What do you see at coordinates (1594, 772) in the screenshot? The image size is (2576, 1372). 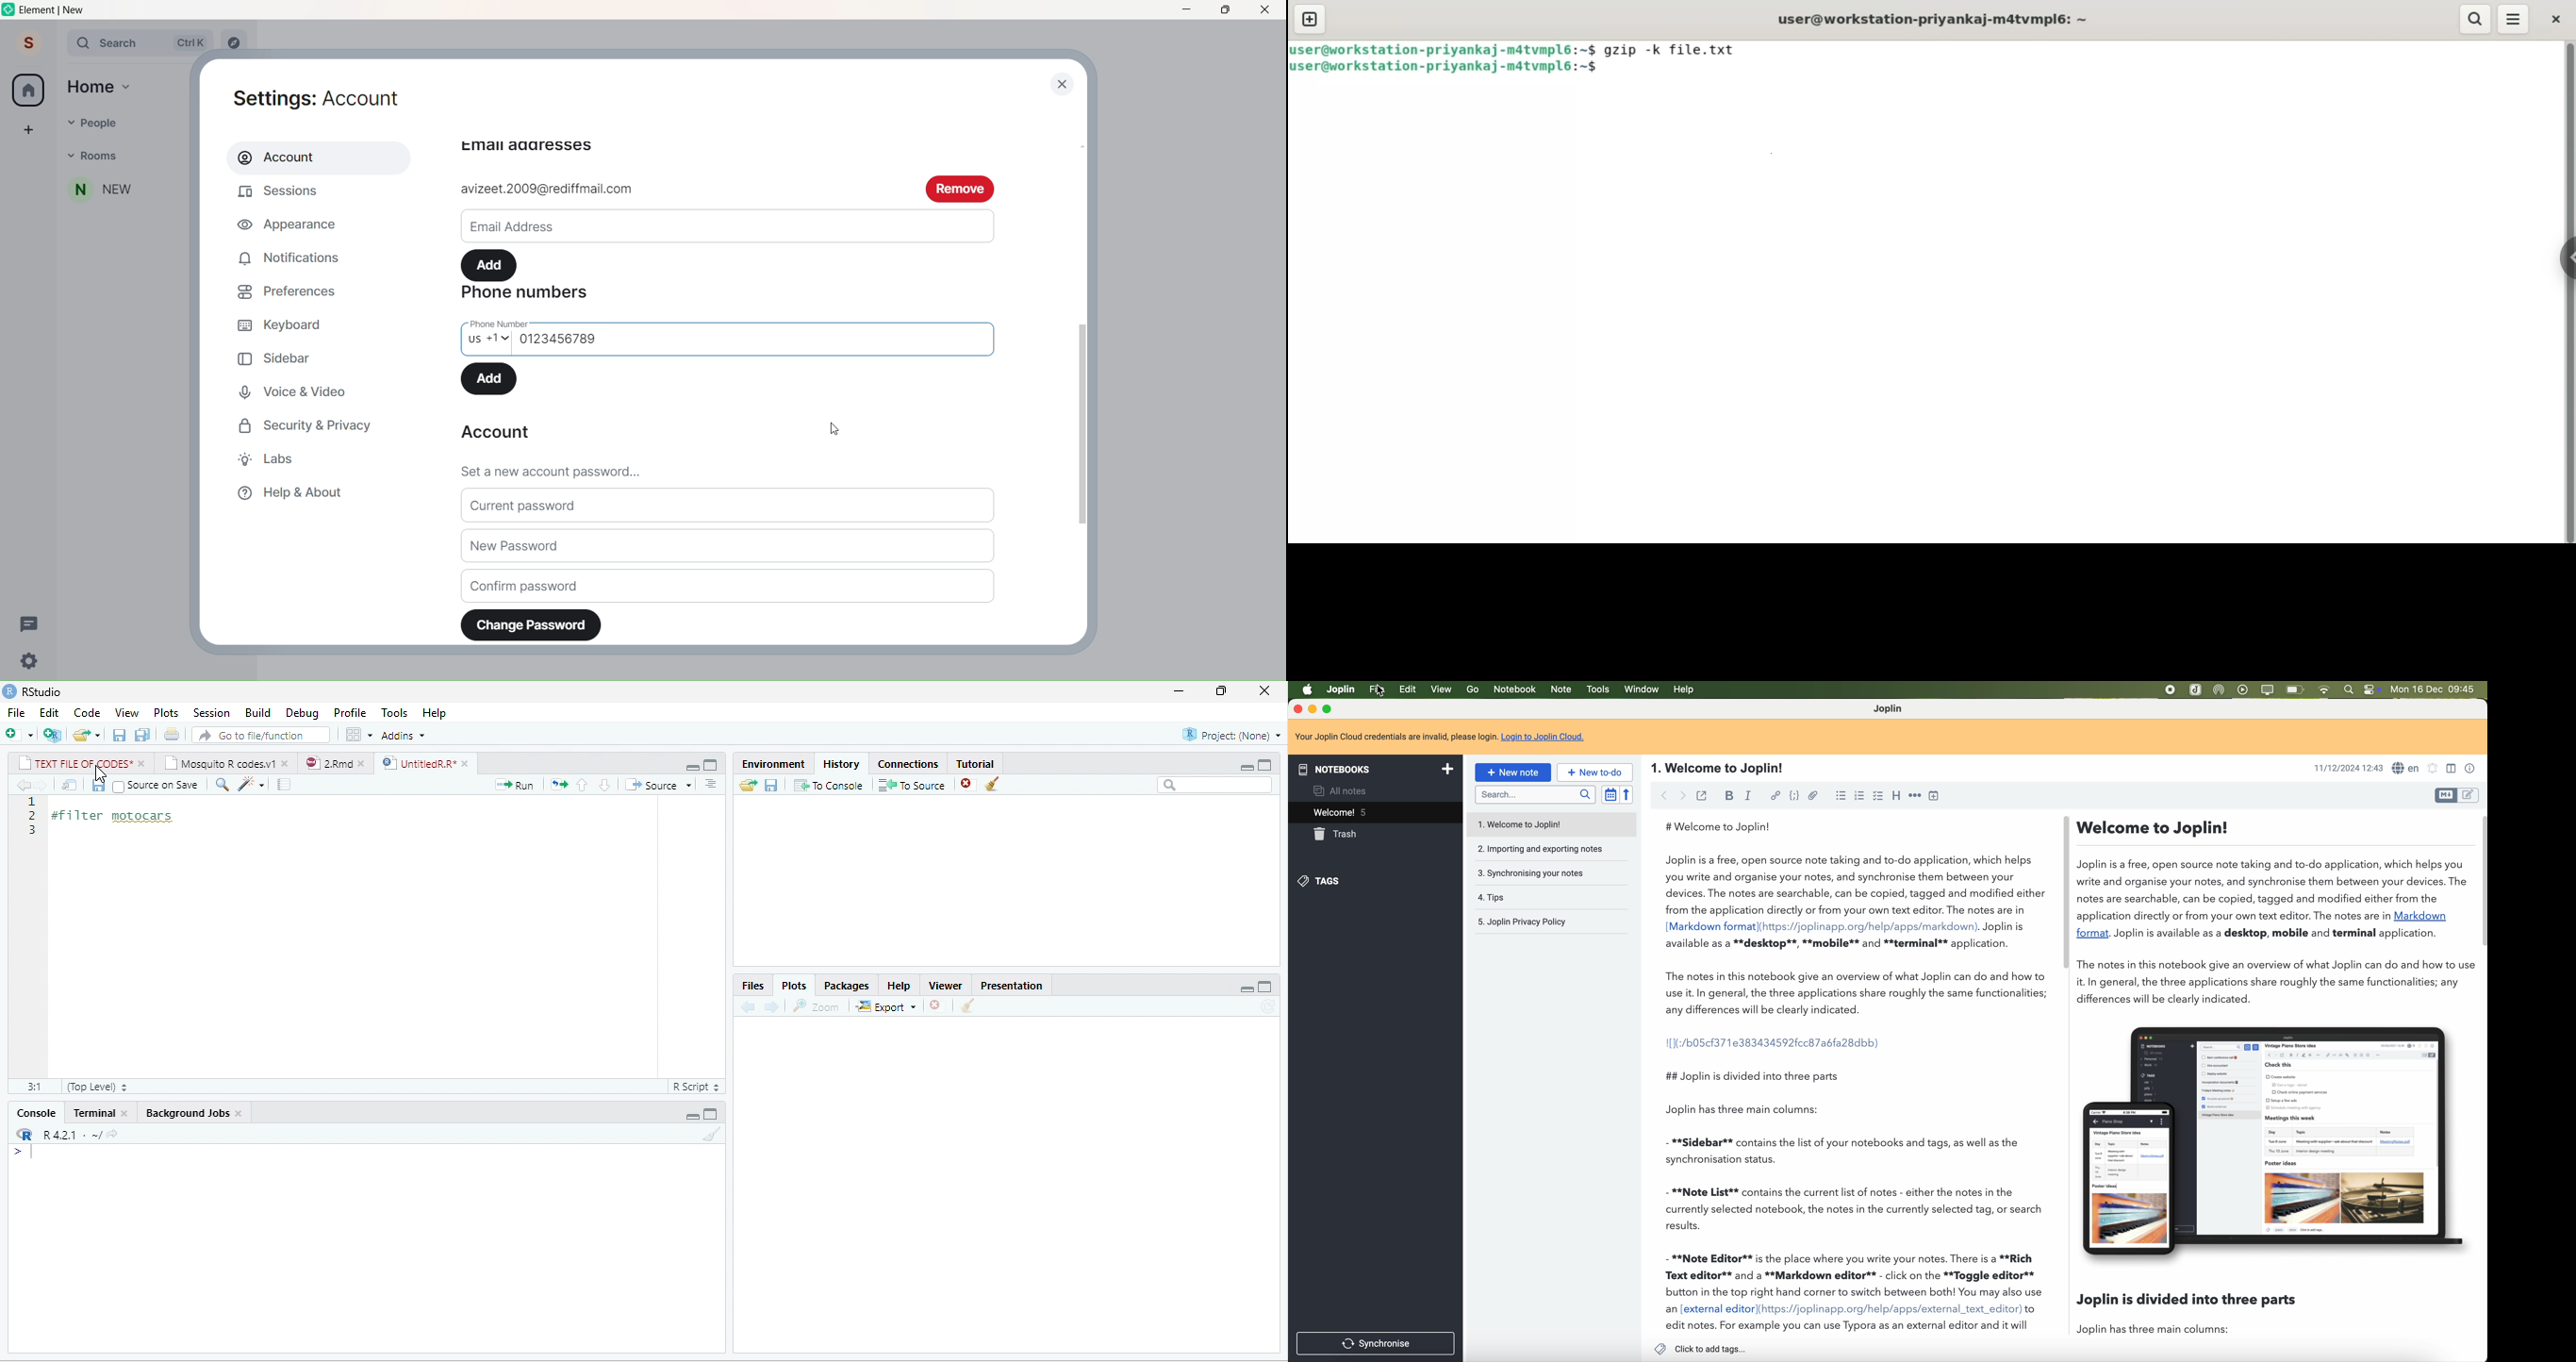 I see `new to-do` at bounding box center [1594, 772].